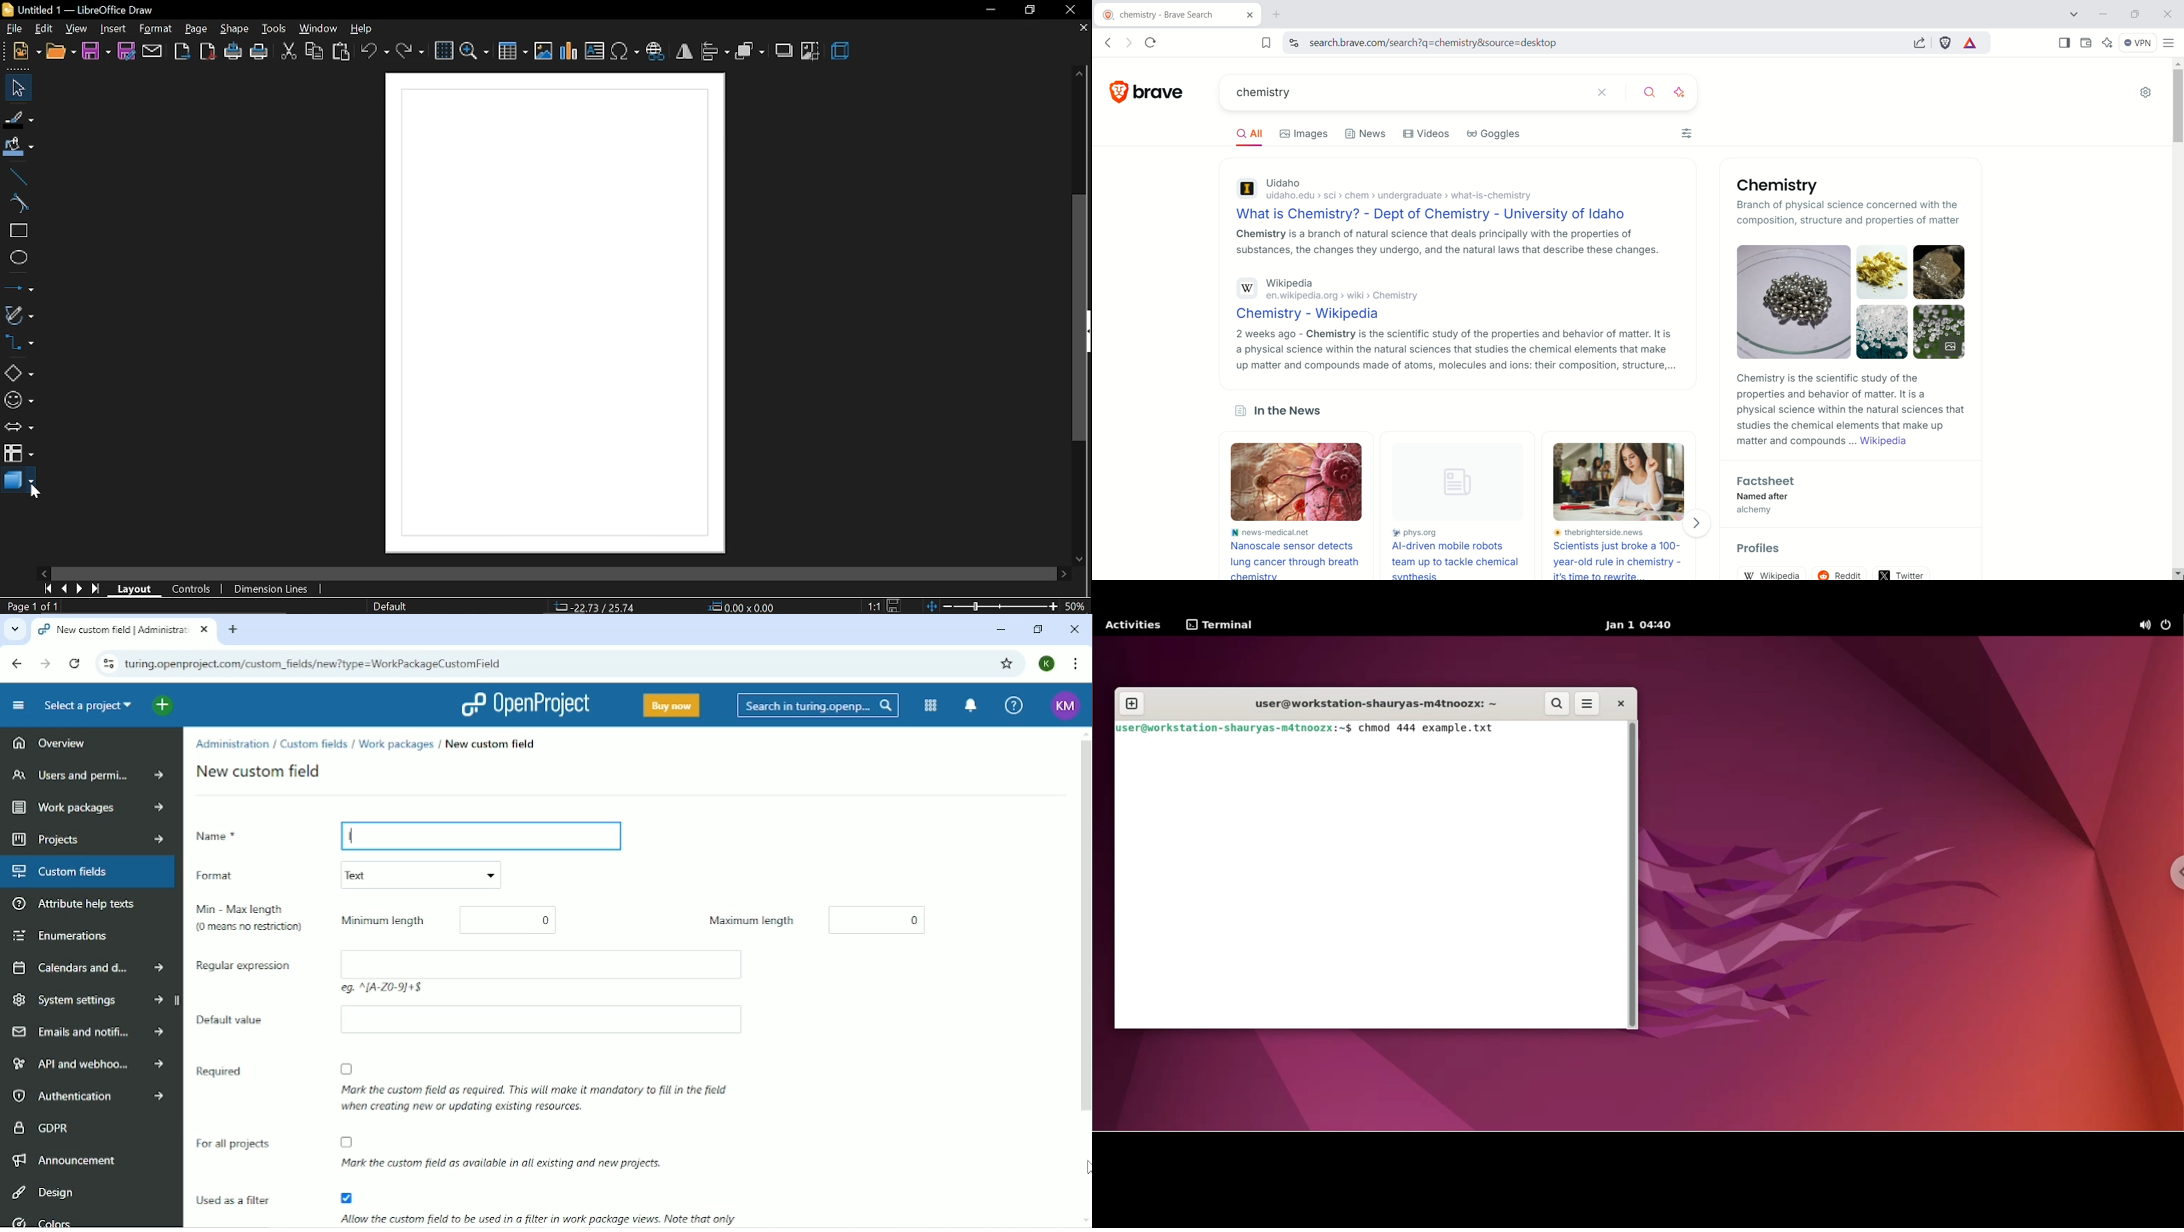 The height and width of the screenshot is (1232, 2184). Describe the element at coordinates (20, 454) in the screenshot. I see `flowchart` at that location.